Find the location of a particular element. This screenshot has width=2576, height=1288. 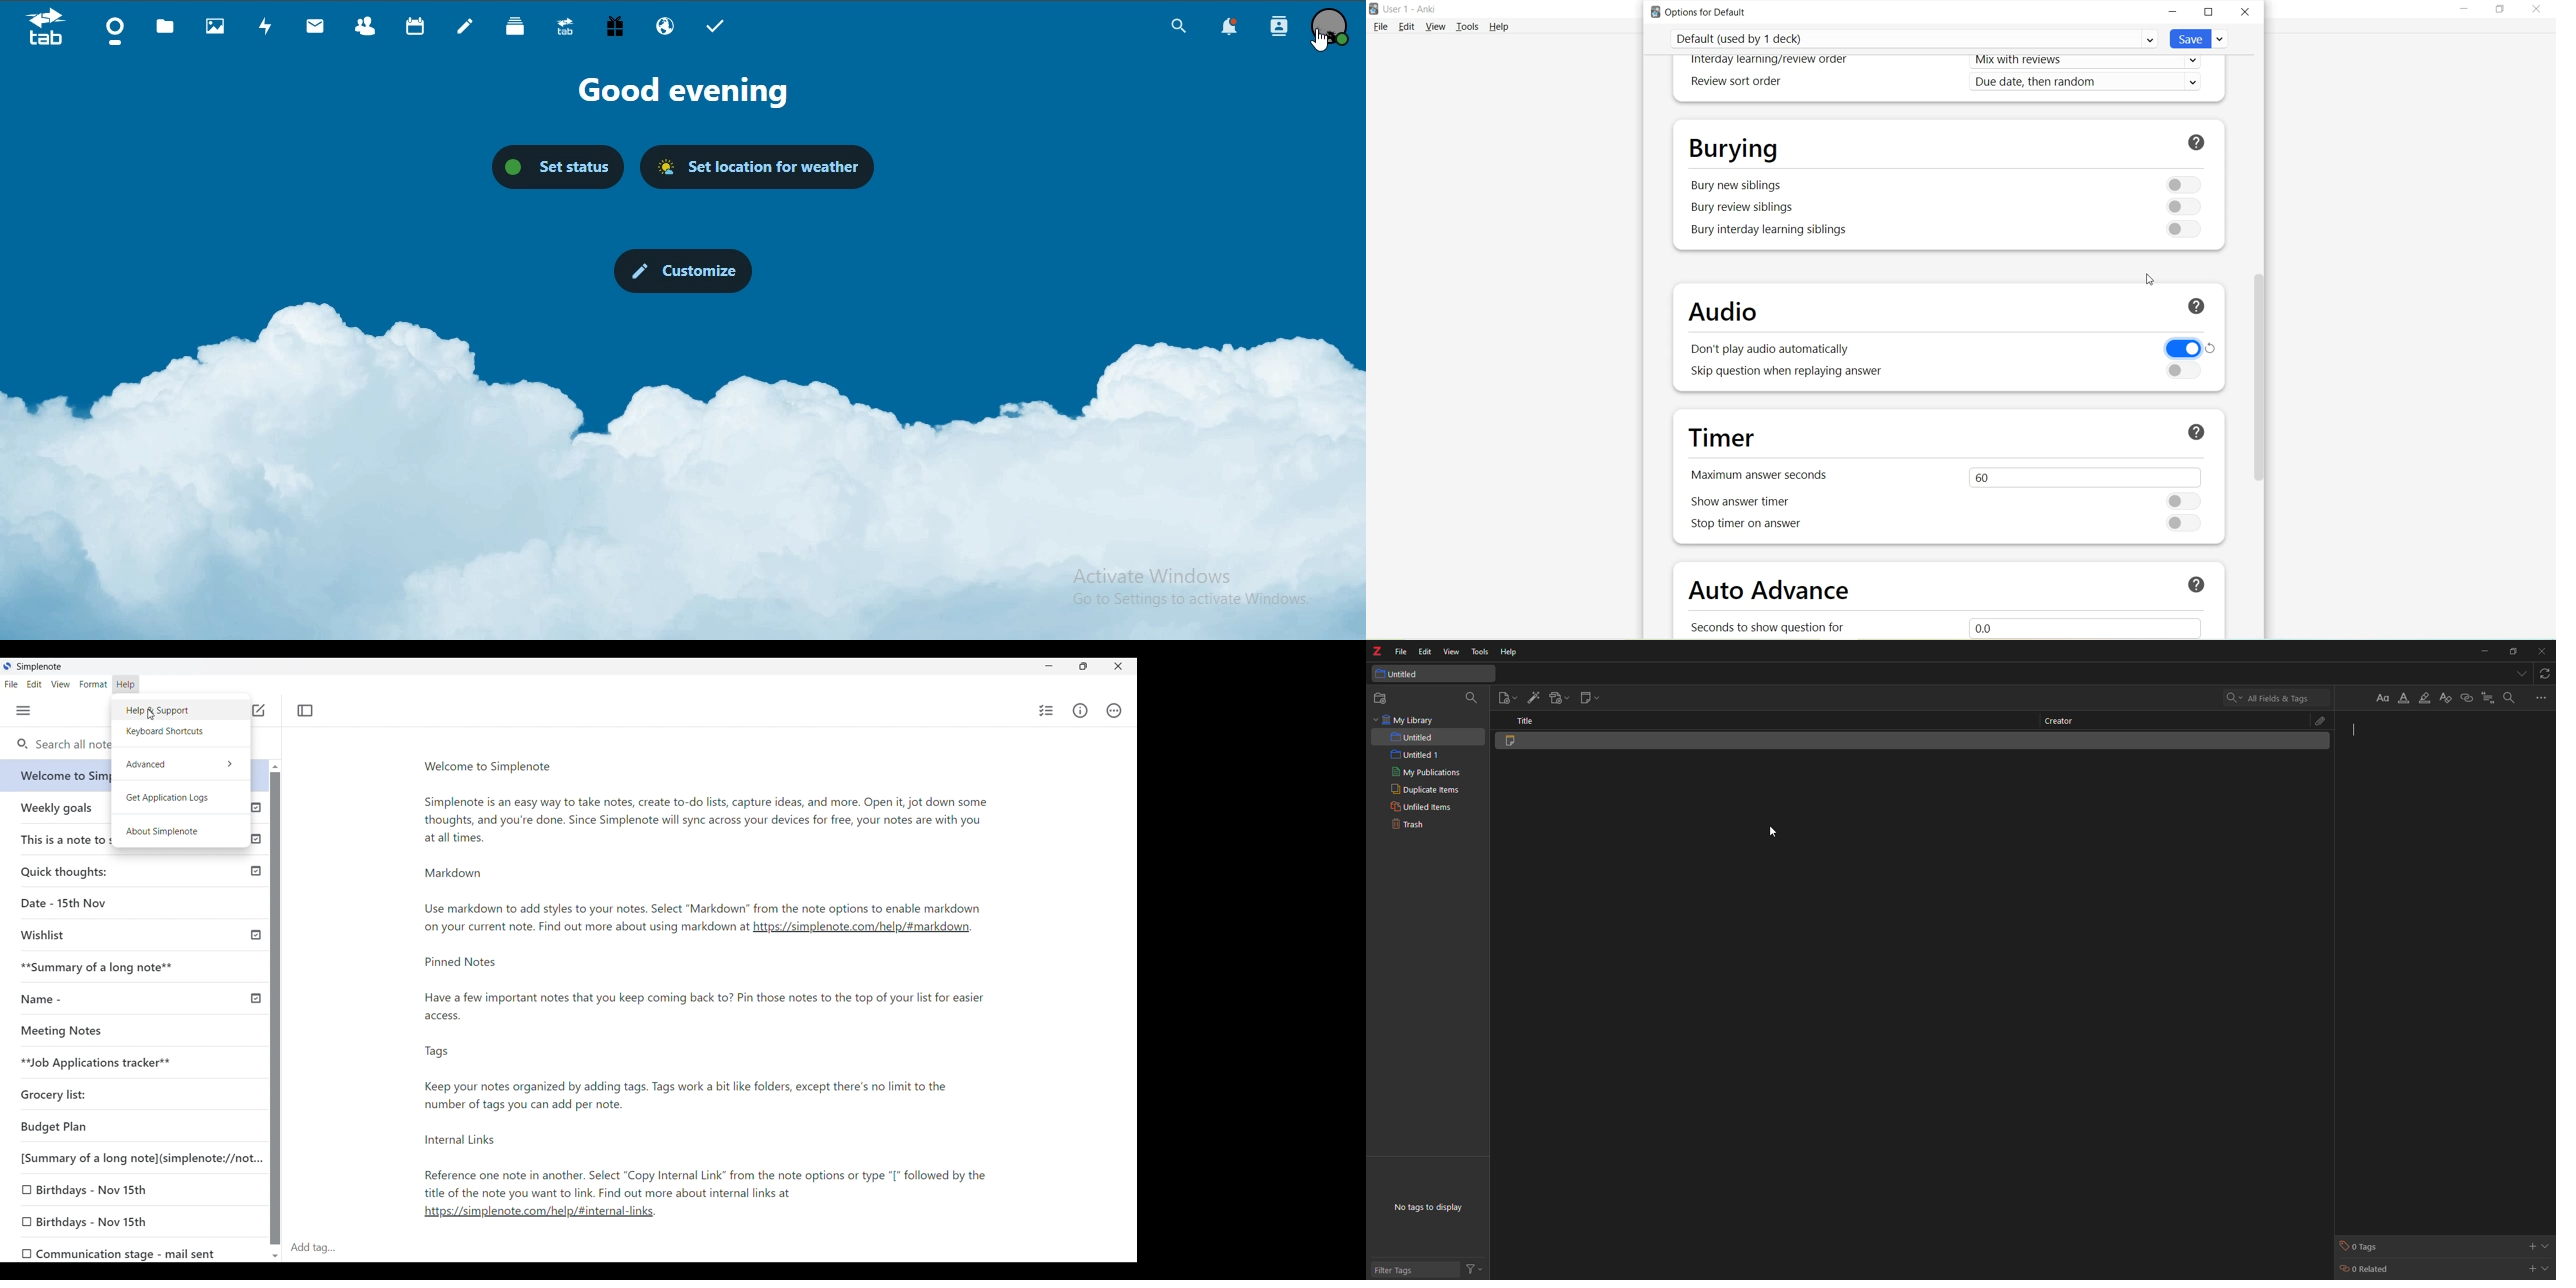

search contacts is located at coordinates (1280, 27).